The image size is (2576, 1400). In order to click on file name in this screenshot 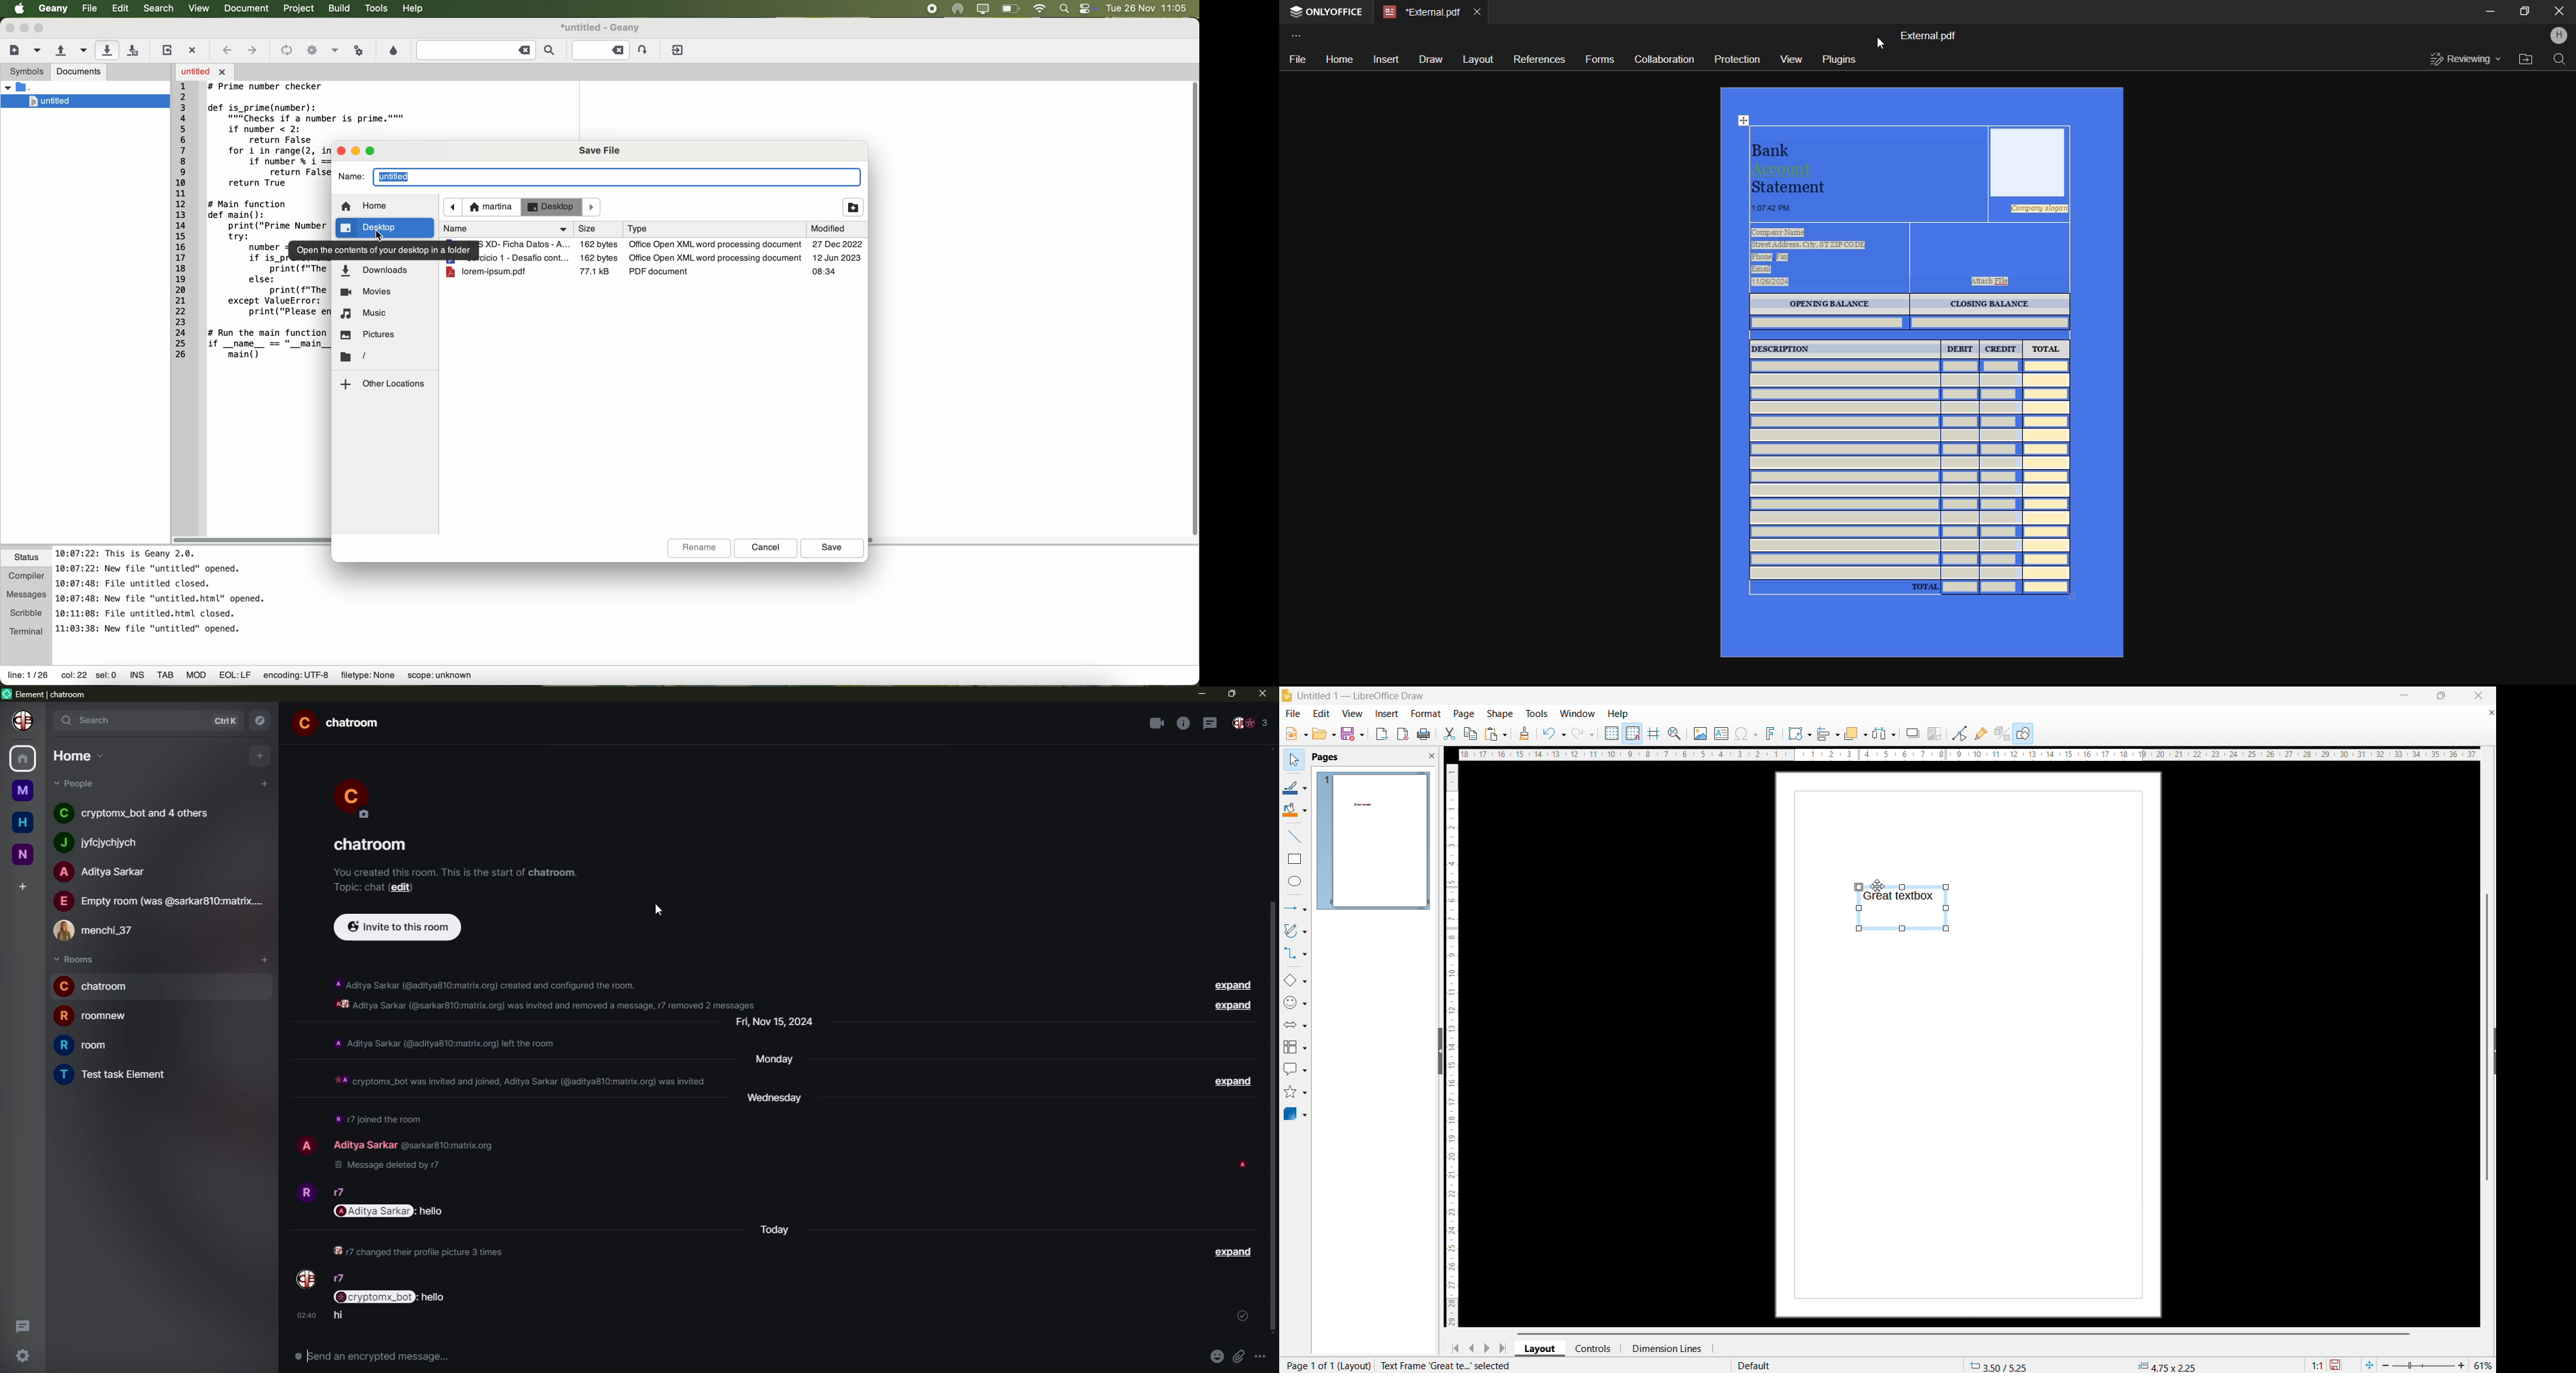, I will do `click(600, 27)`.